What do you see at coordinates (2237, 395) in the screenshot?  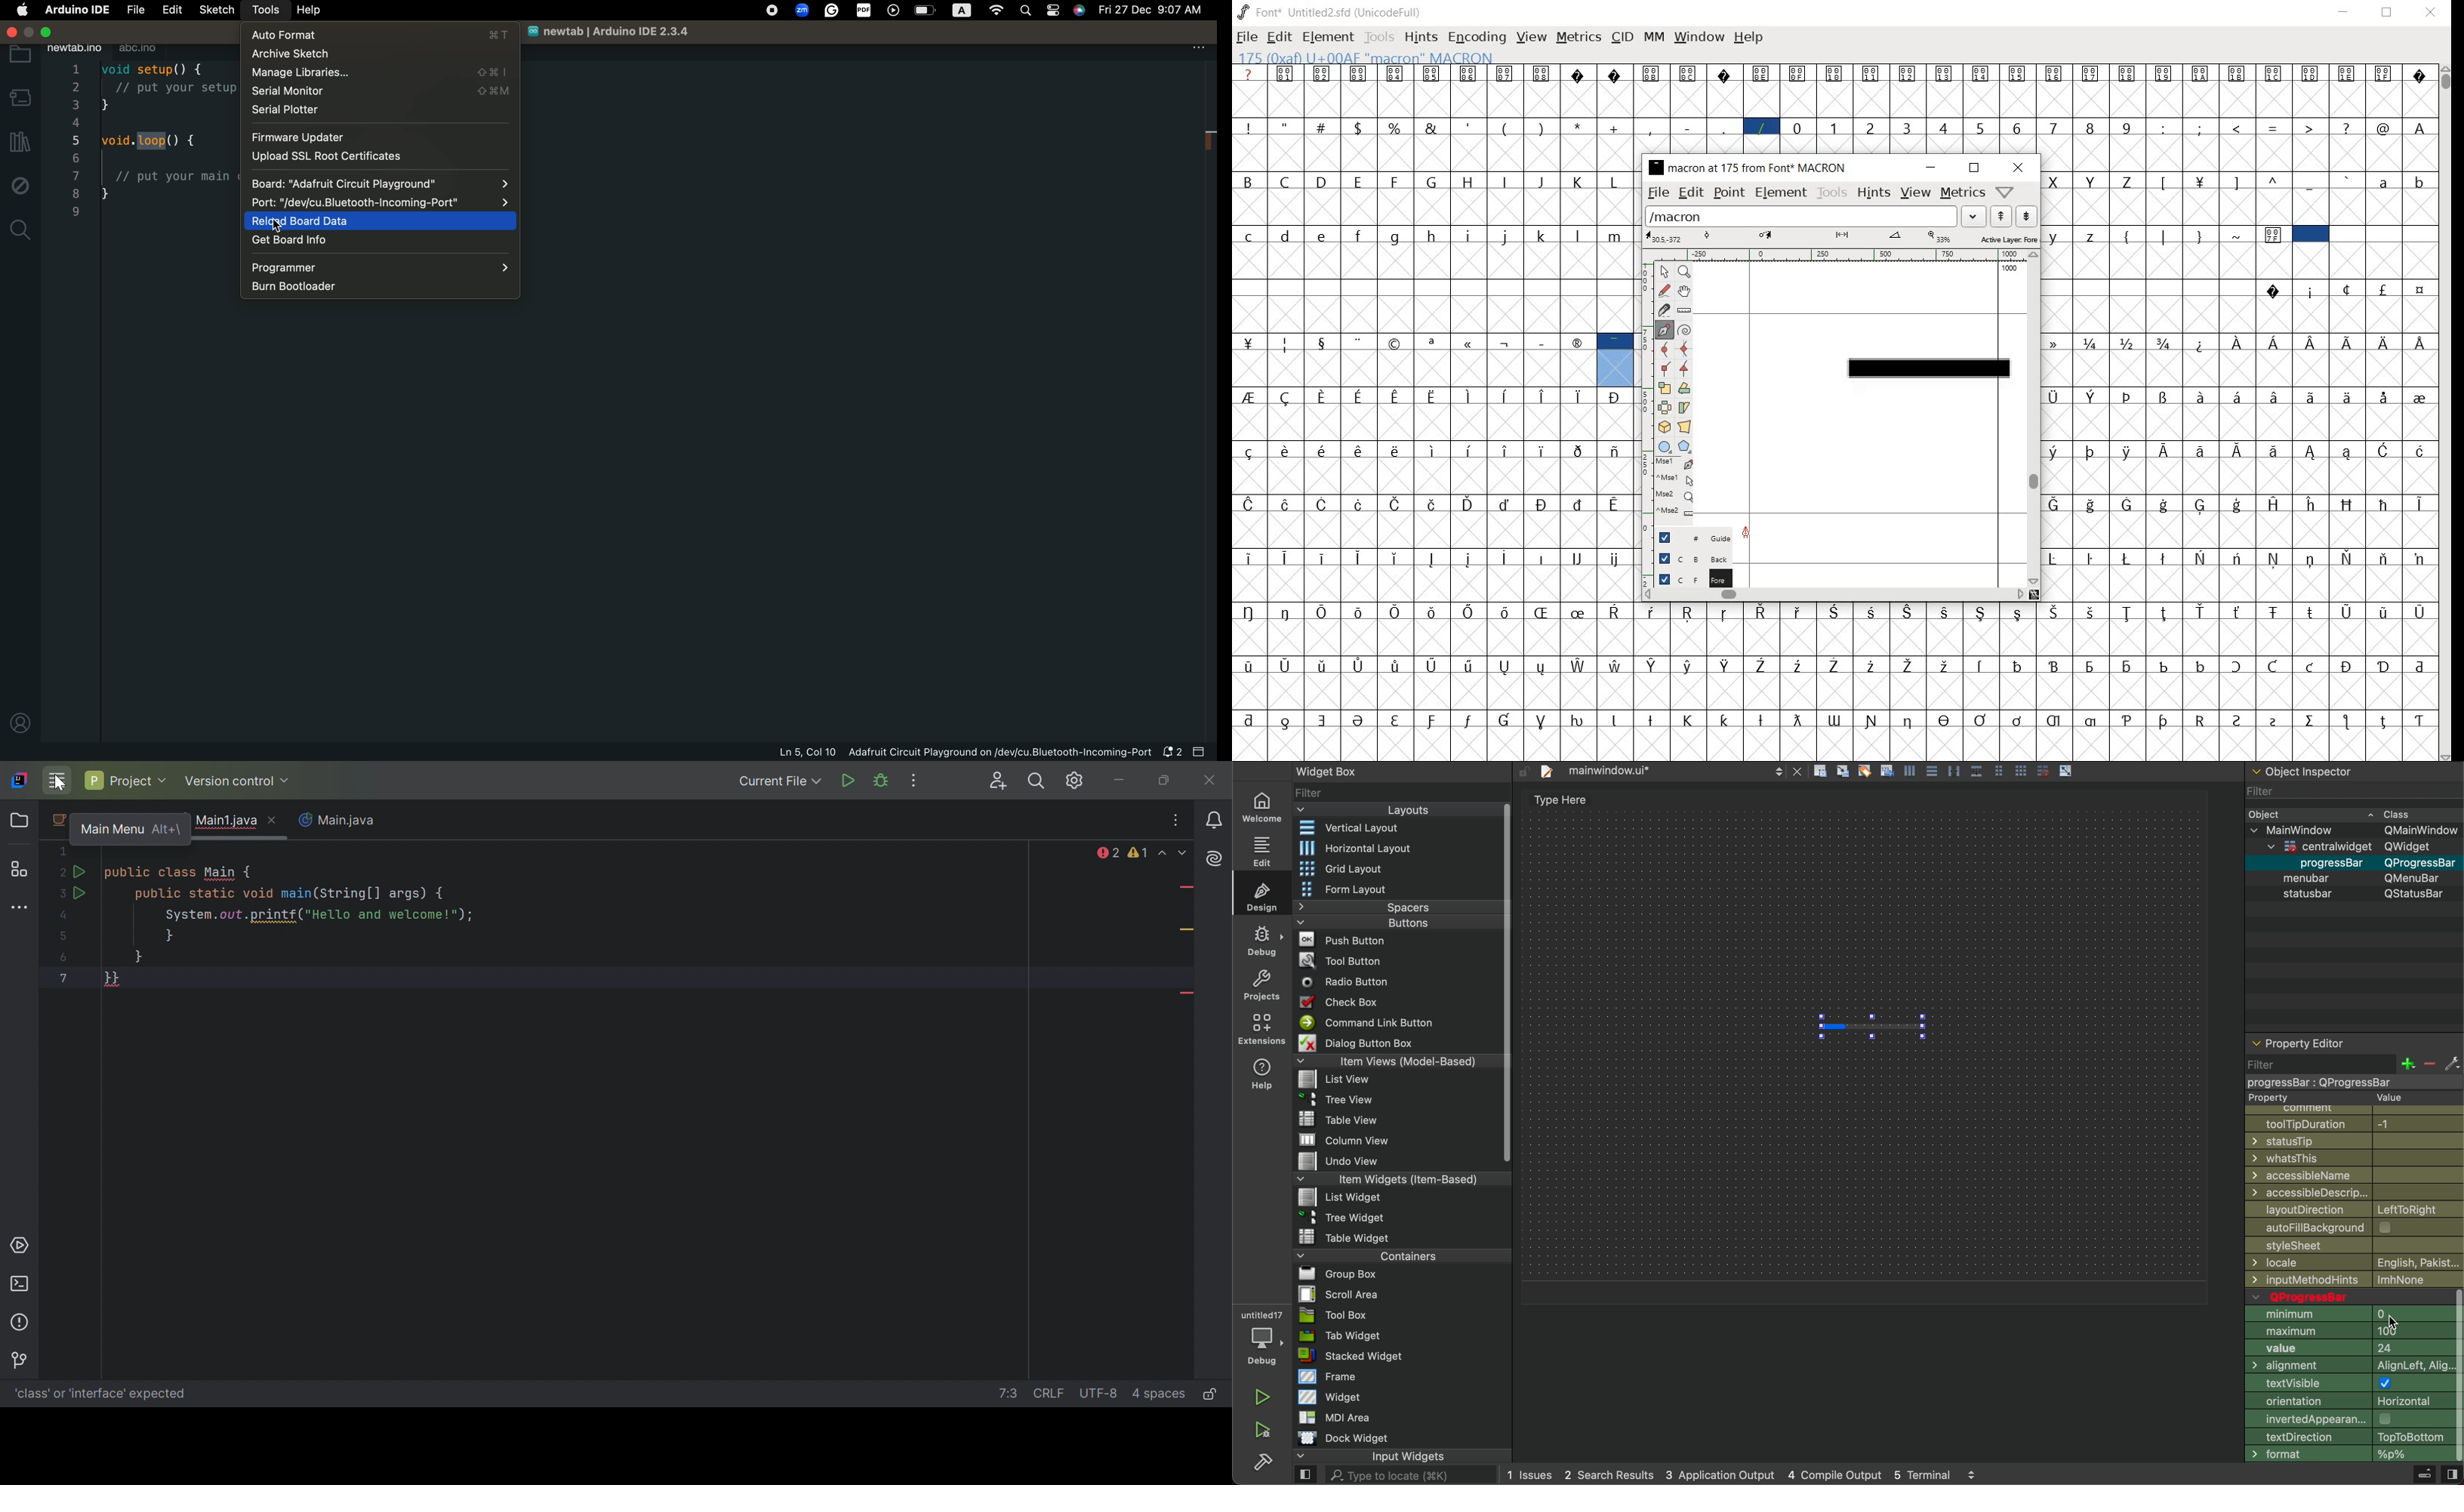 I see `Symbol` at bounding box center [2237, 395].